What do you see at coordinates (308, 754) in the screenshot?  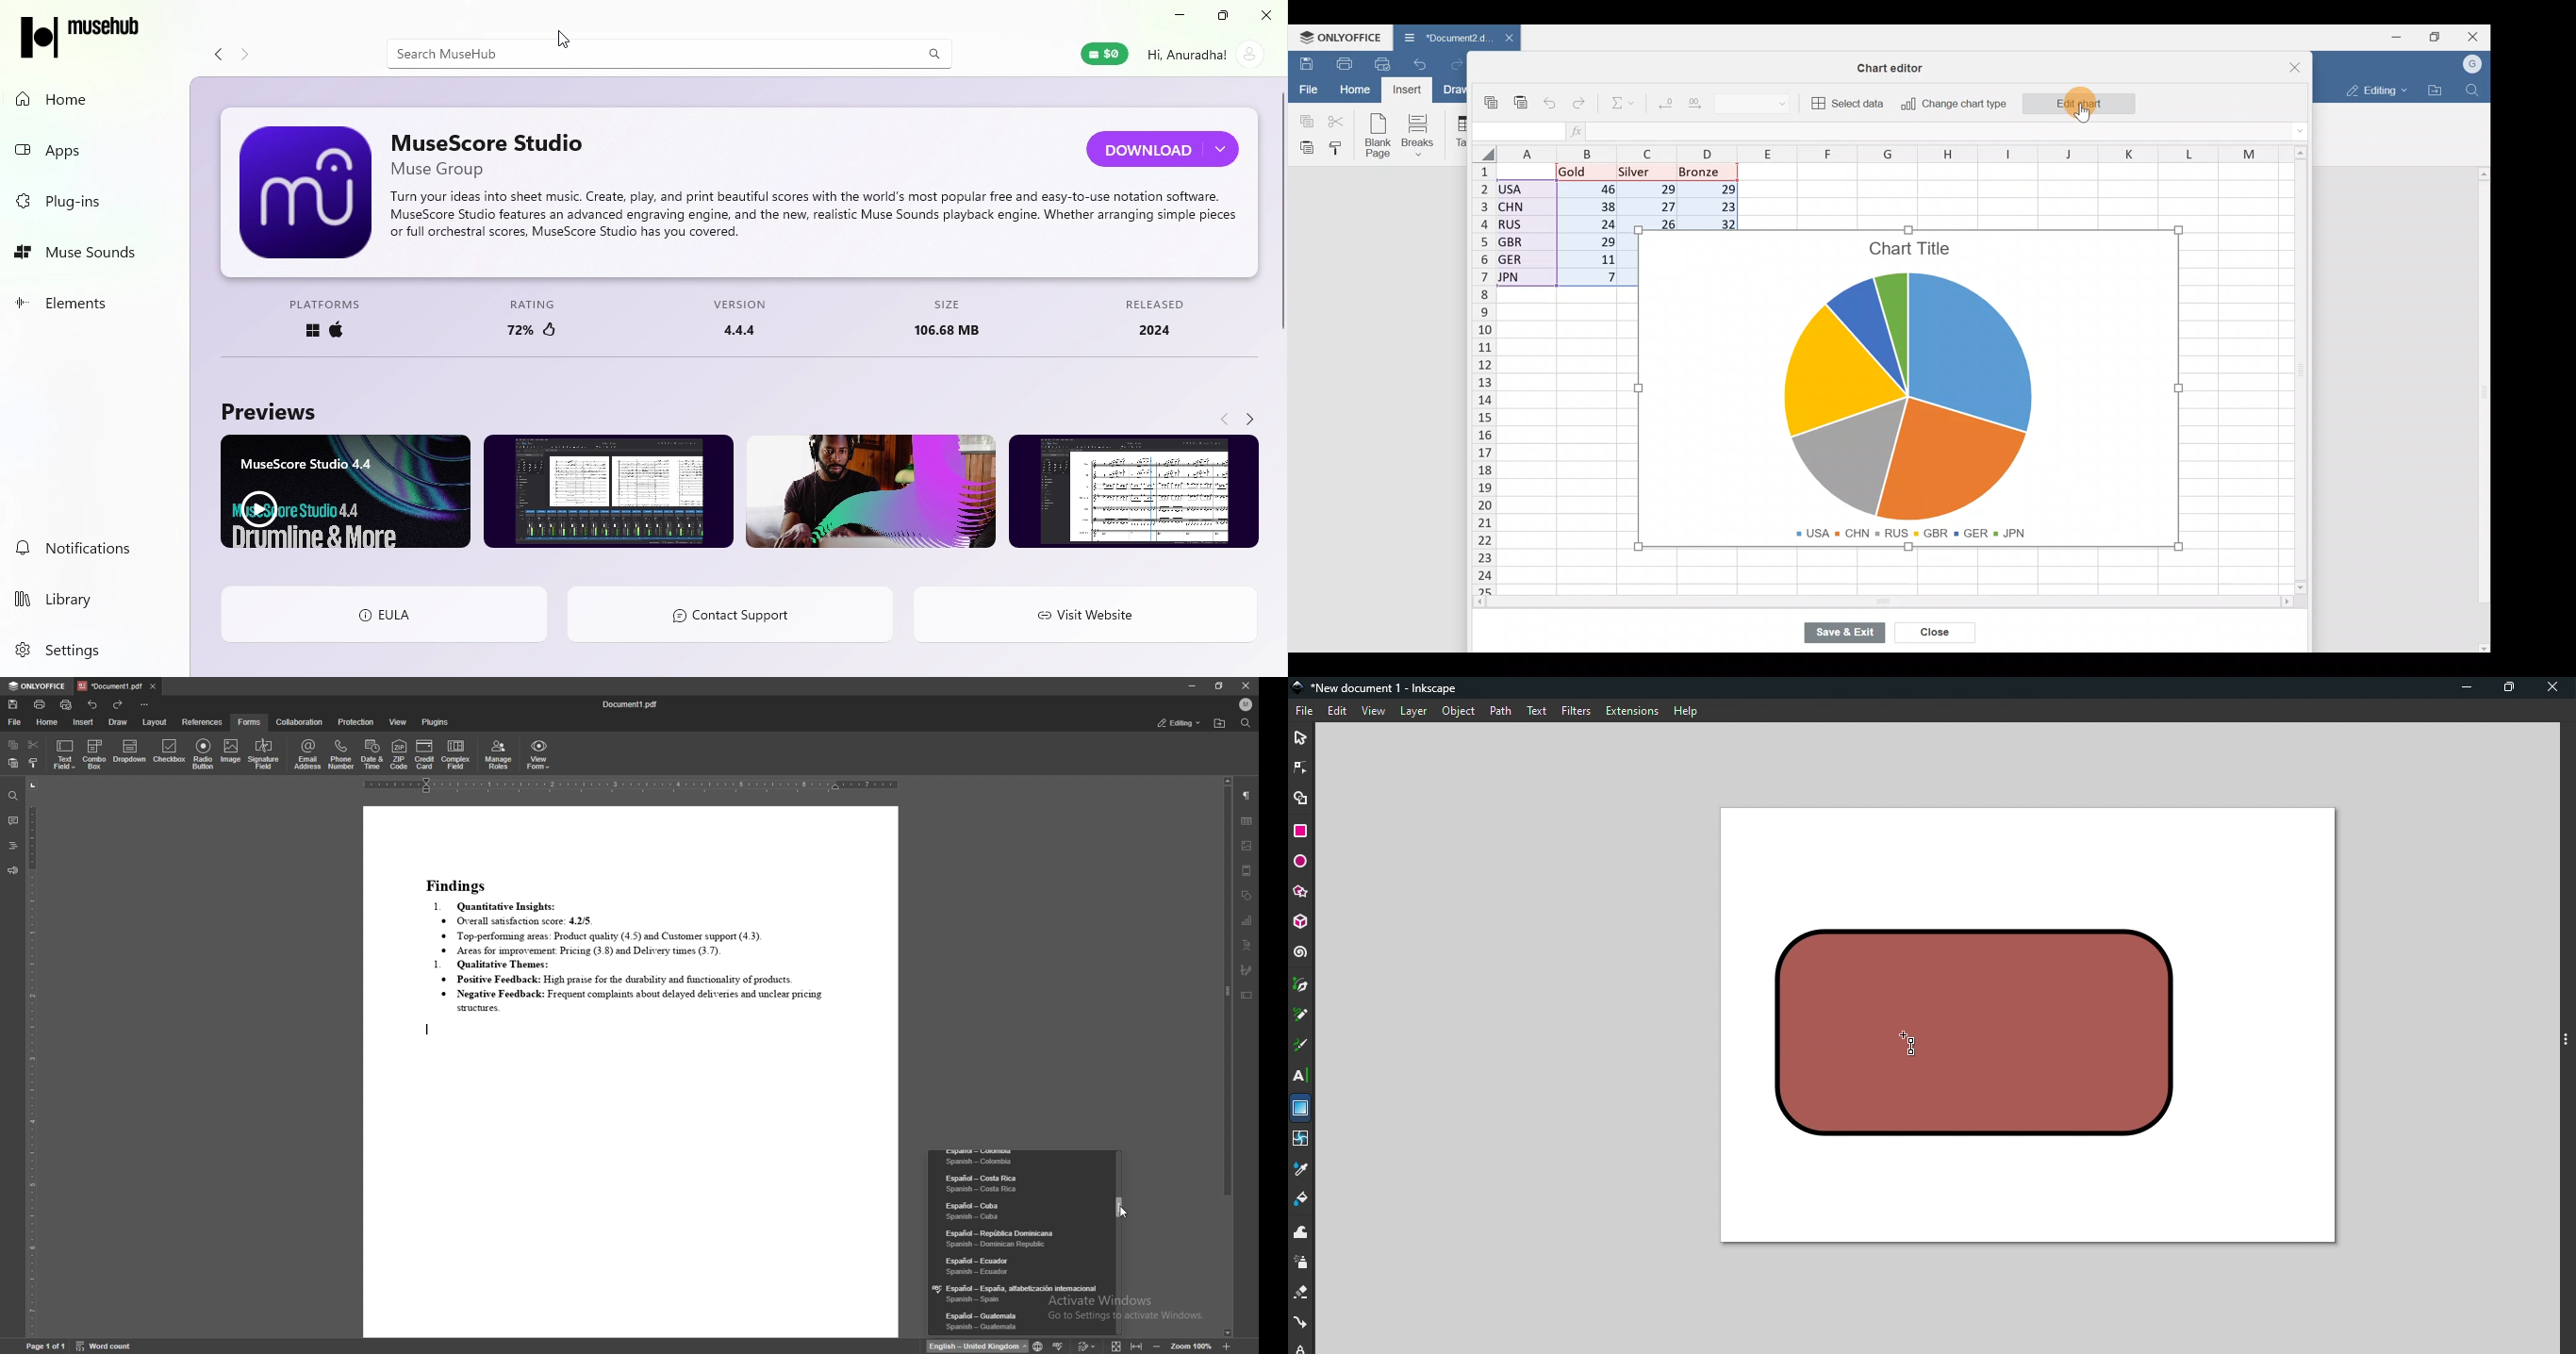 I see `email address` at bounding box center [308, 754].